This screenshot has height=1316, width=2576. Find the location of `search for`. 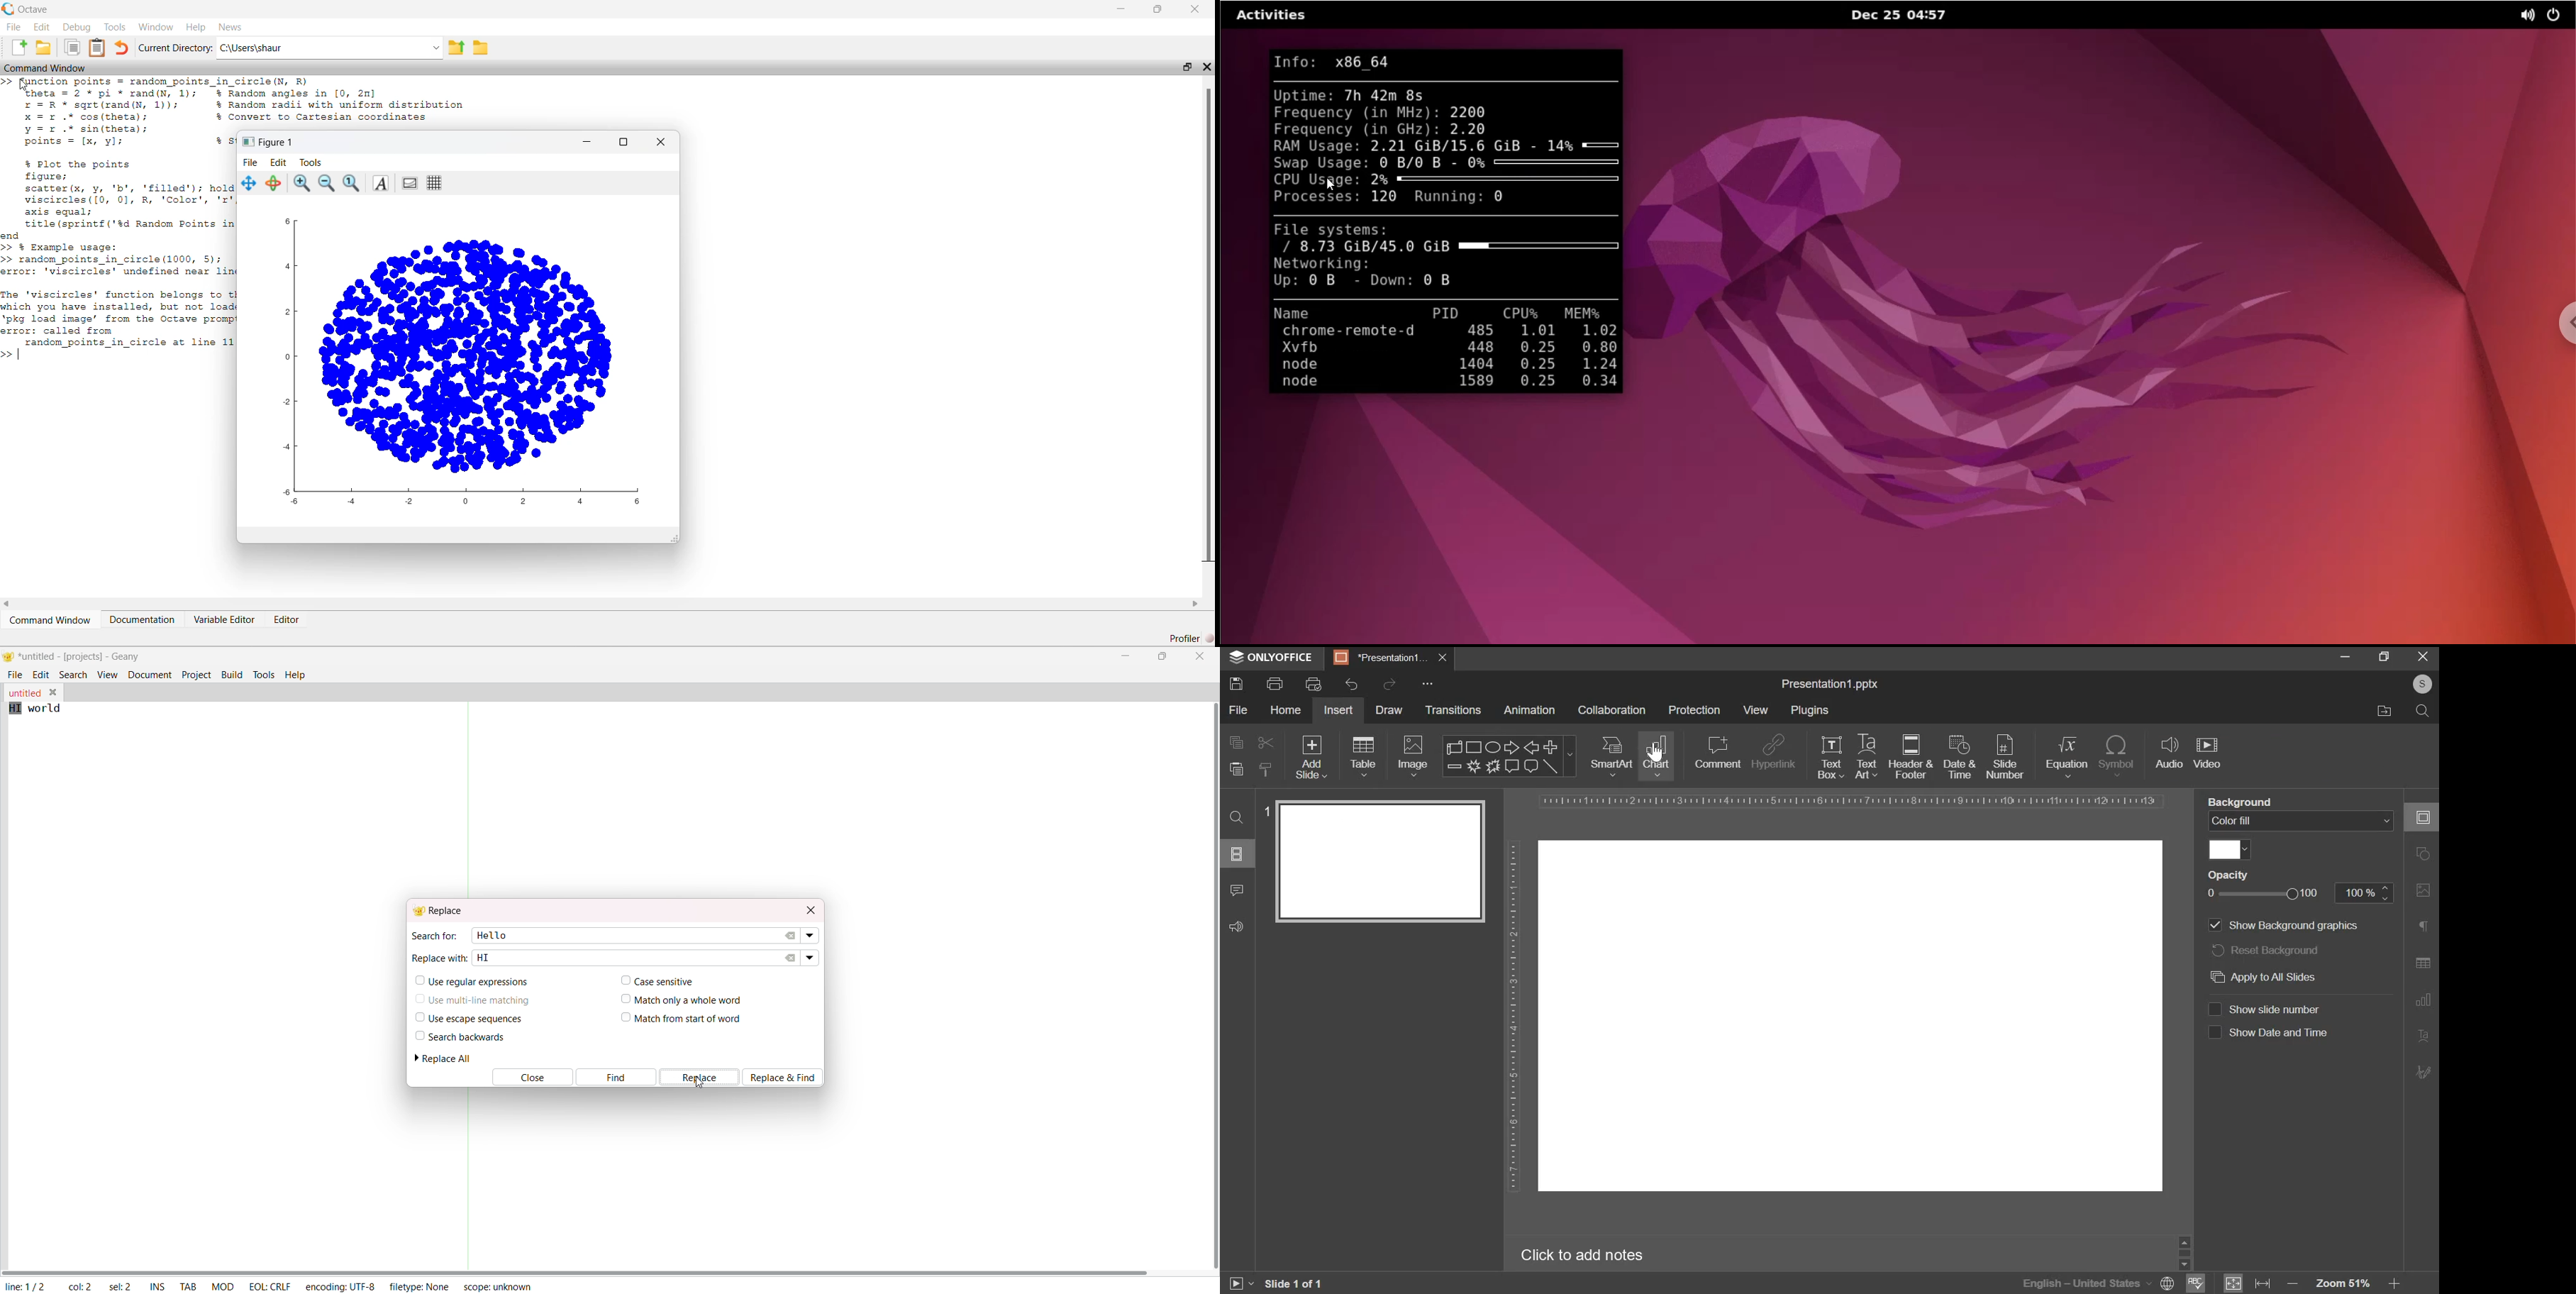

search for is located at coordinates (433, 936).